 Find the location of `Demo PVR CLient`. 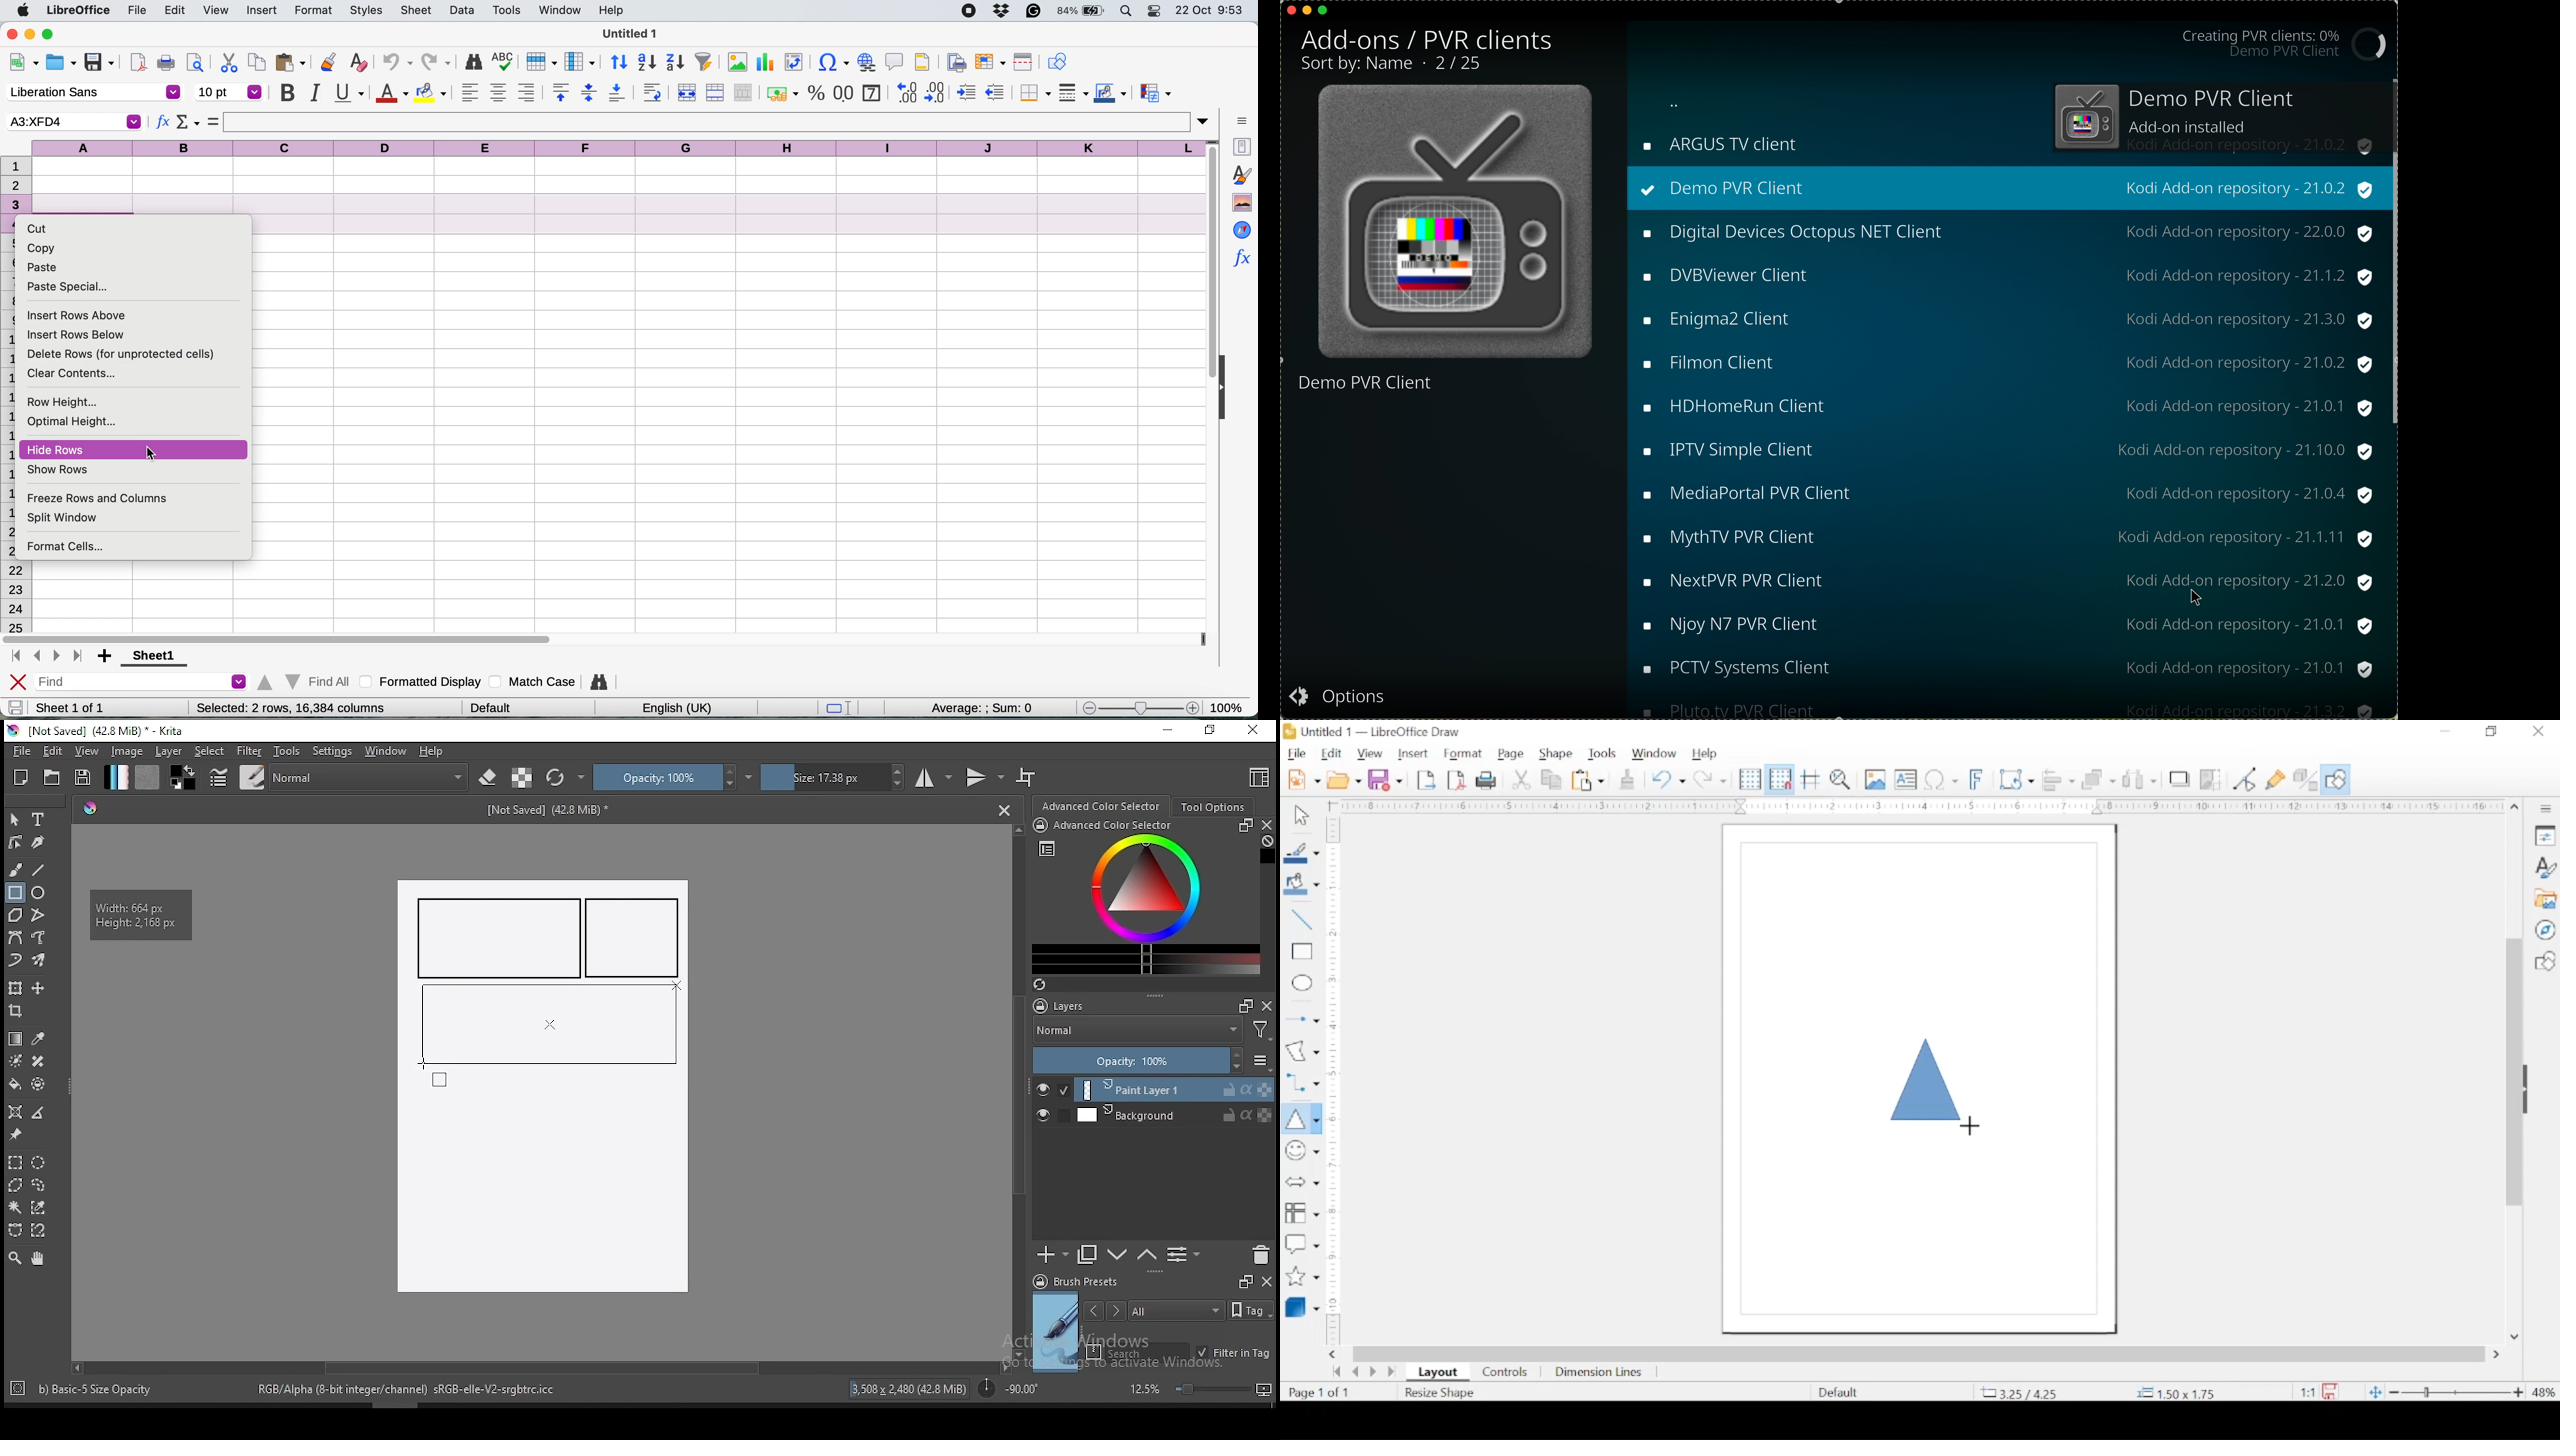

Demo PVR CLient is located at coordinates (1385, 397).